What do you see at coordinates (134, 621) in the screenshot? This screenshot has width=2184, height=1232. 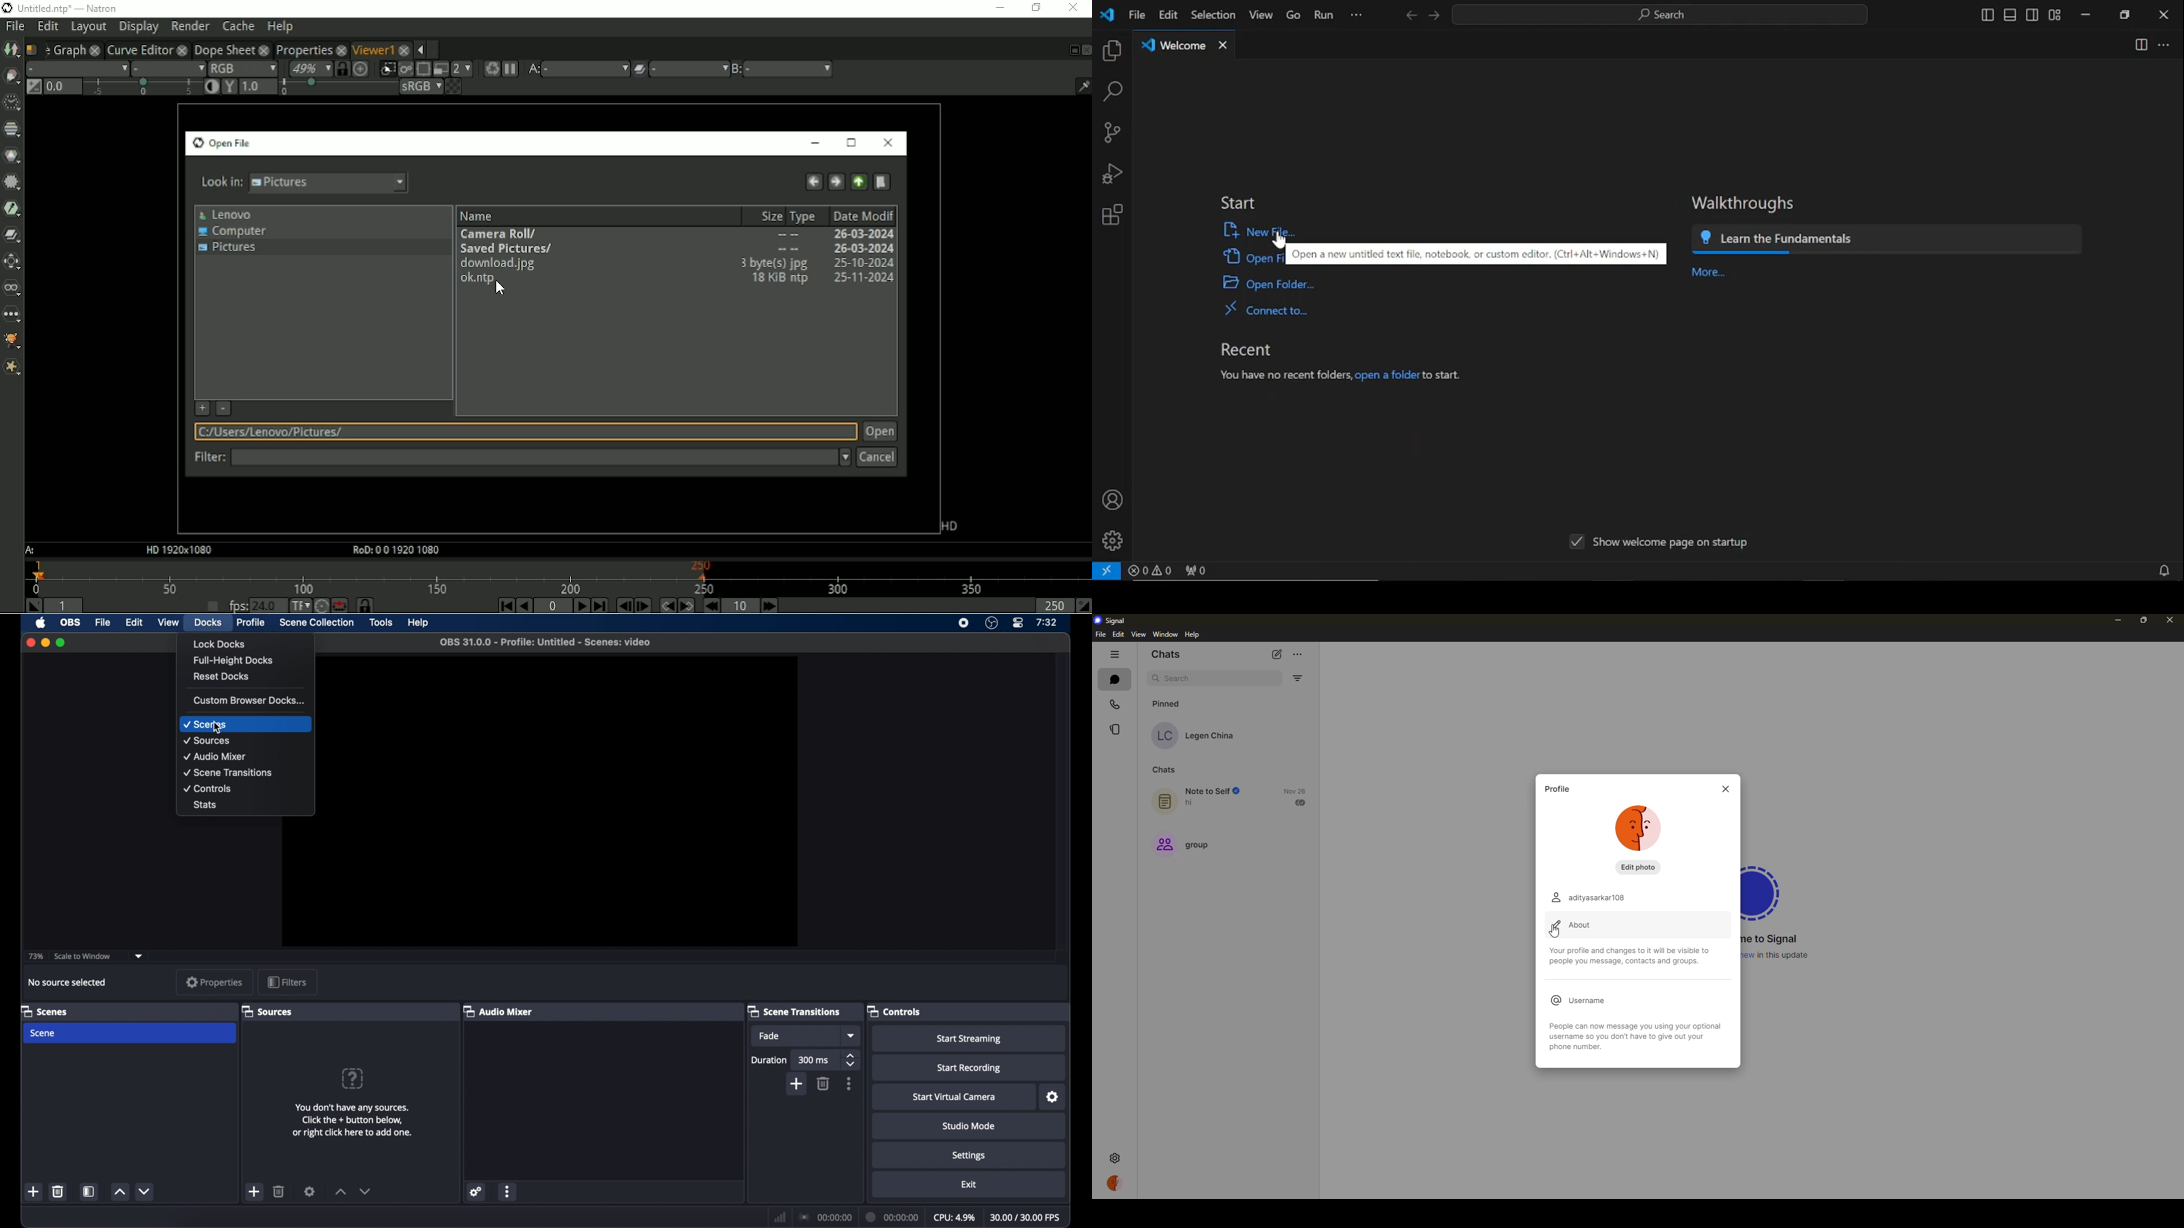 I see `edit` at bounding box center [134, 621].